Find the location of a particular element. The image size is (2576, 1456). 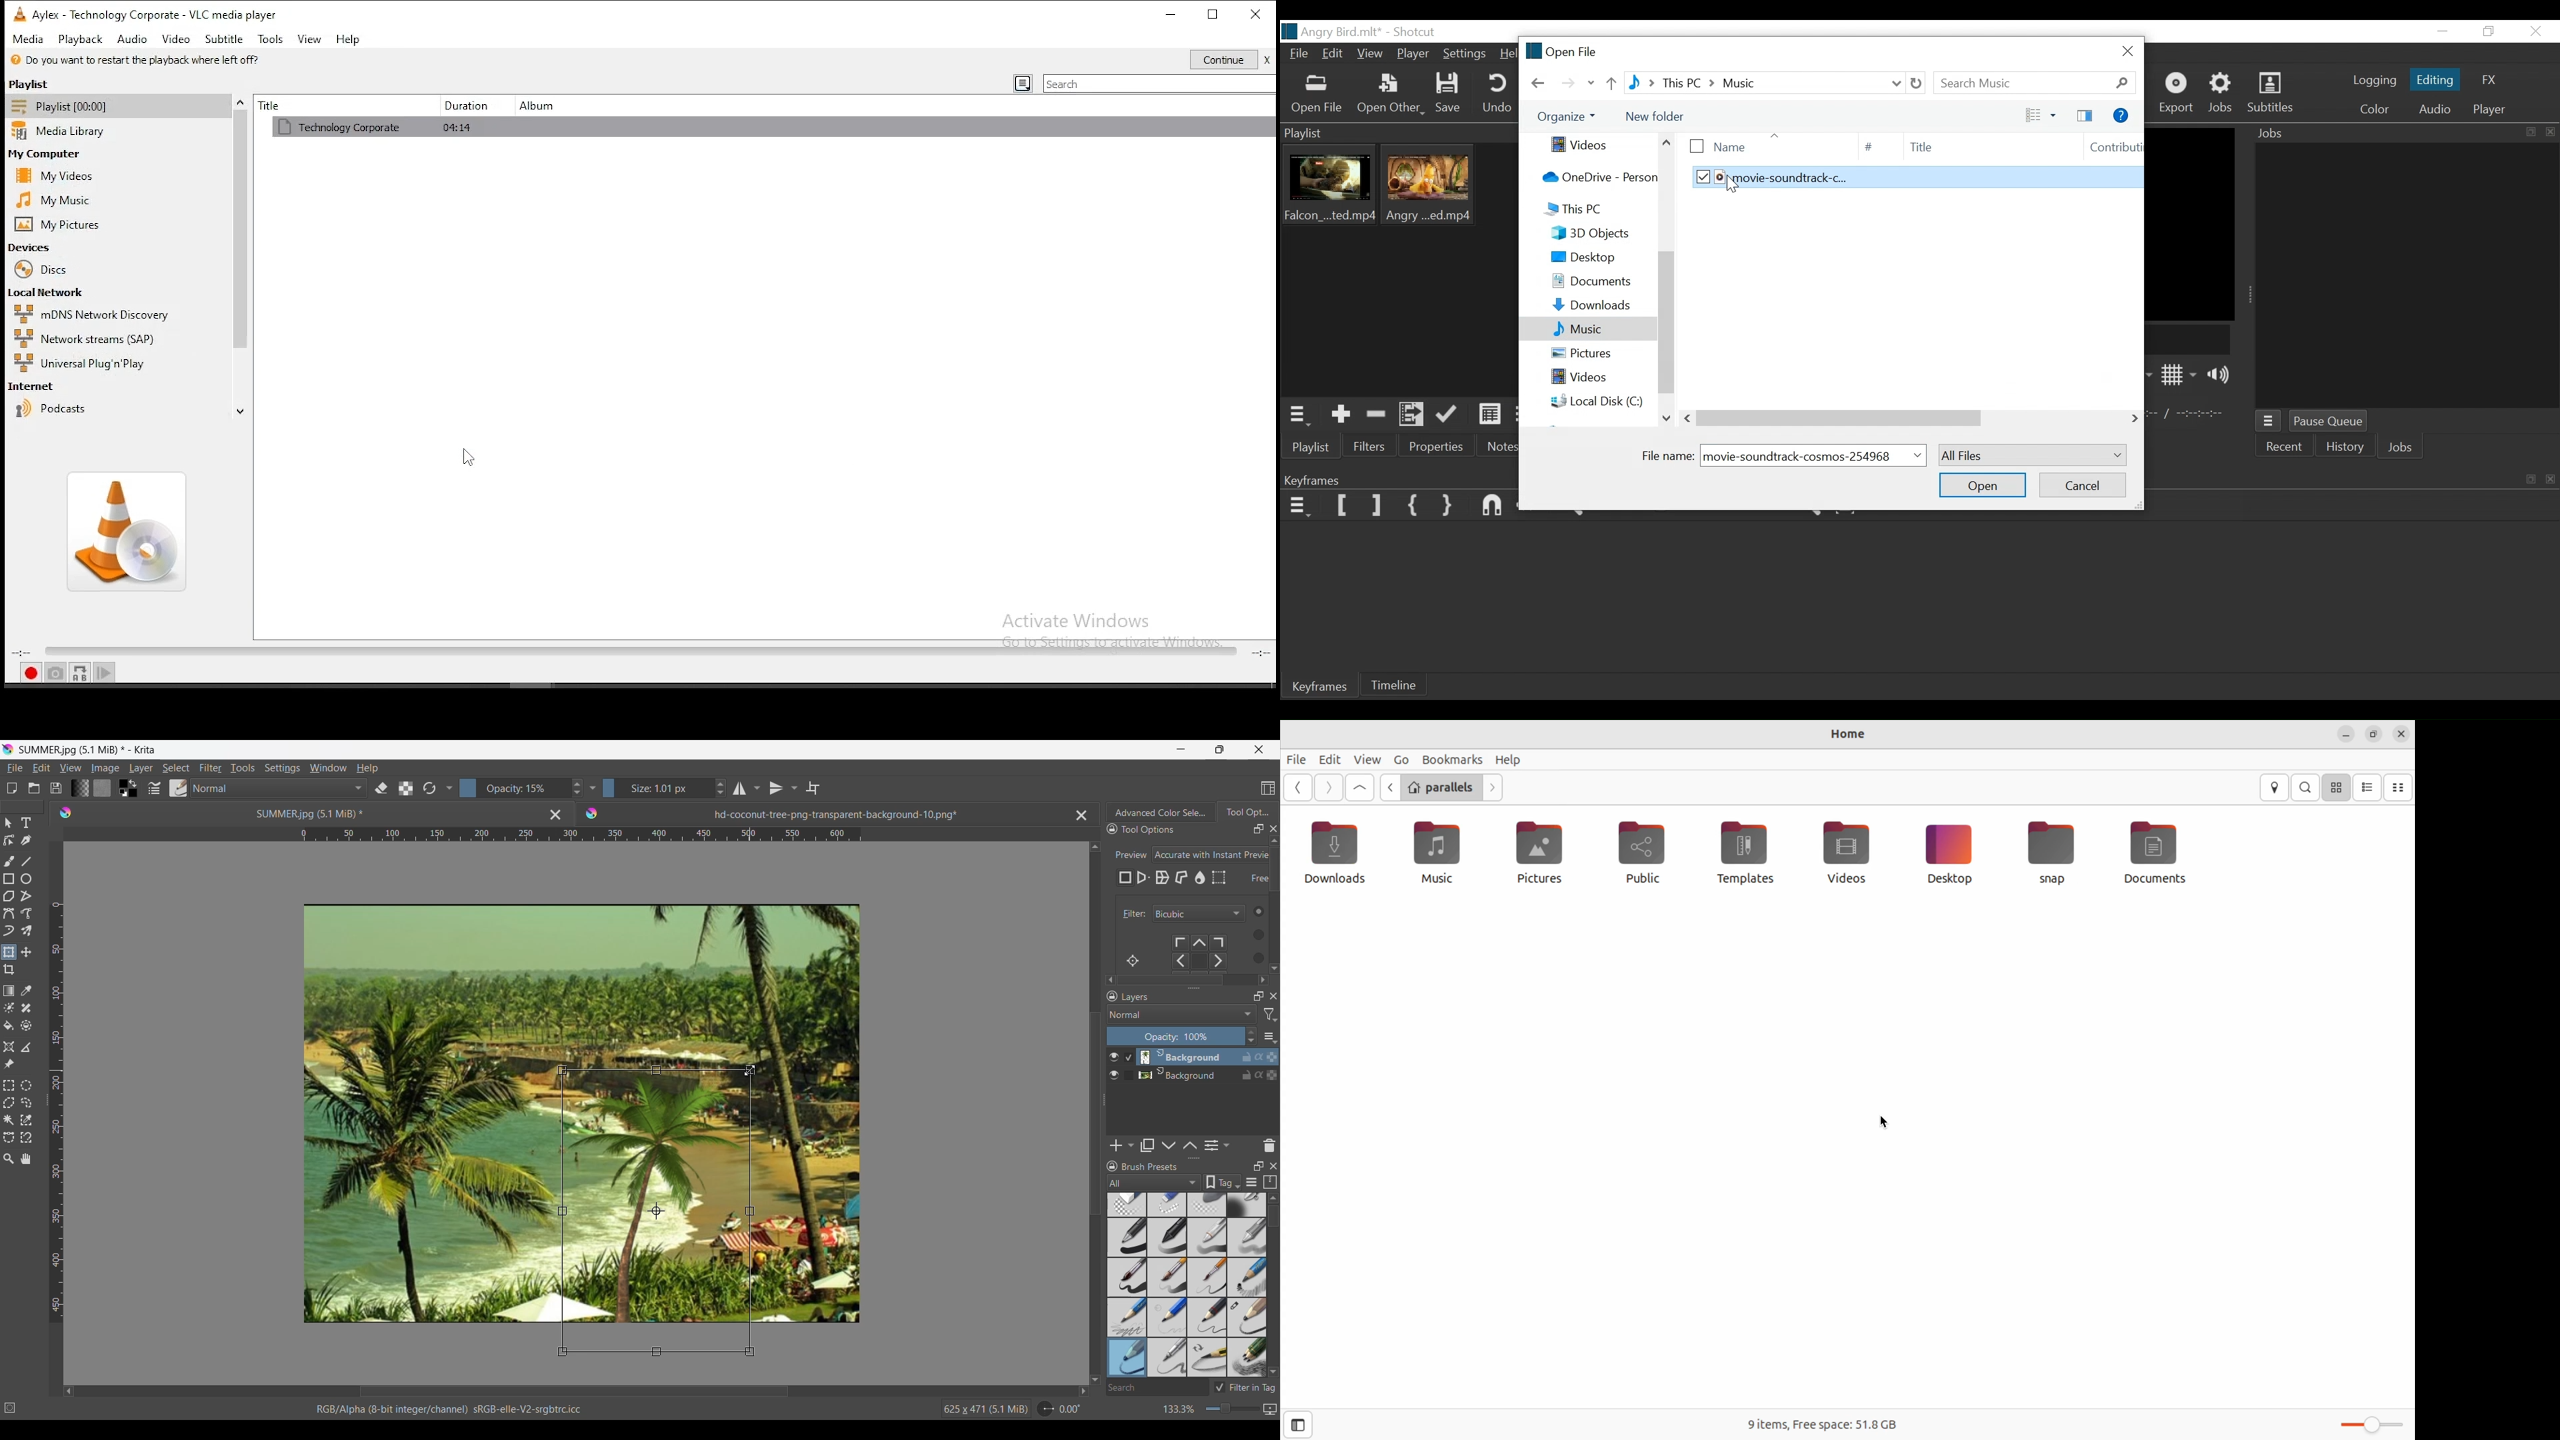

History is located at coordinates (2347, 449).